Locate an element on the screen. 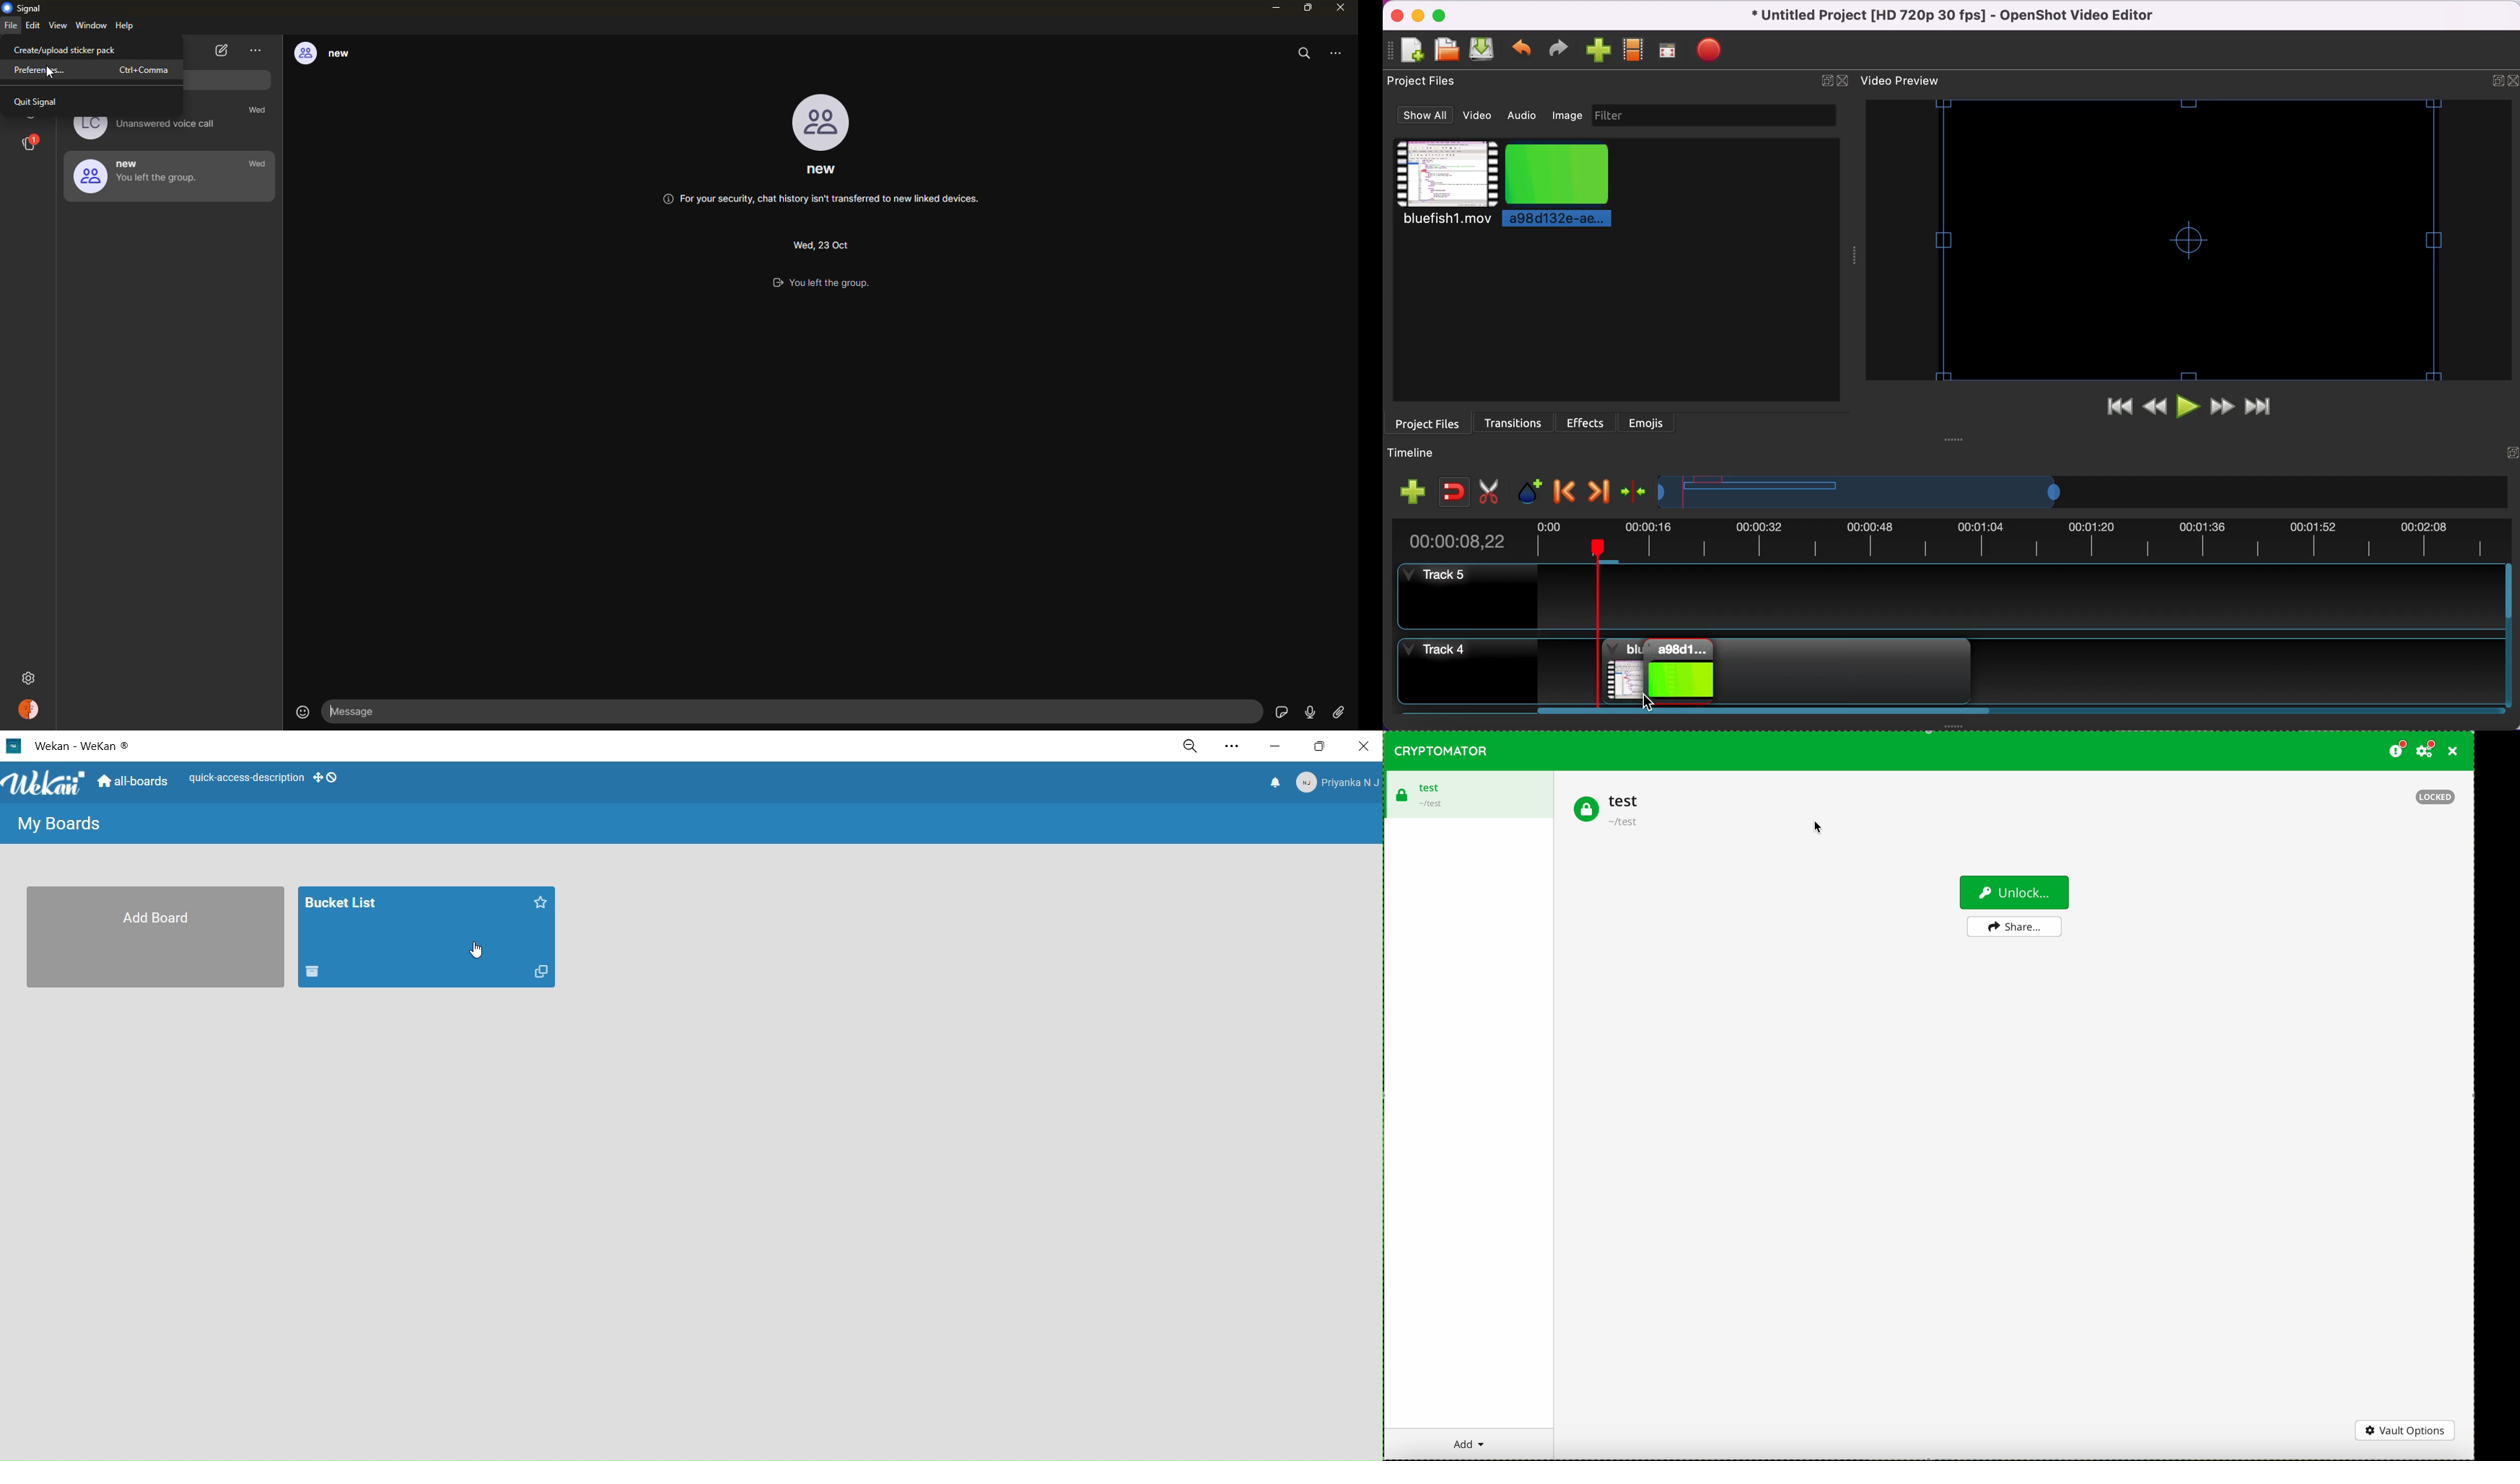 The image size is (2520, 1484). picture is located at coordinates (1570, 187).